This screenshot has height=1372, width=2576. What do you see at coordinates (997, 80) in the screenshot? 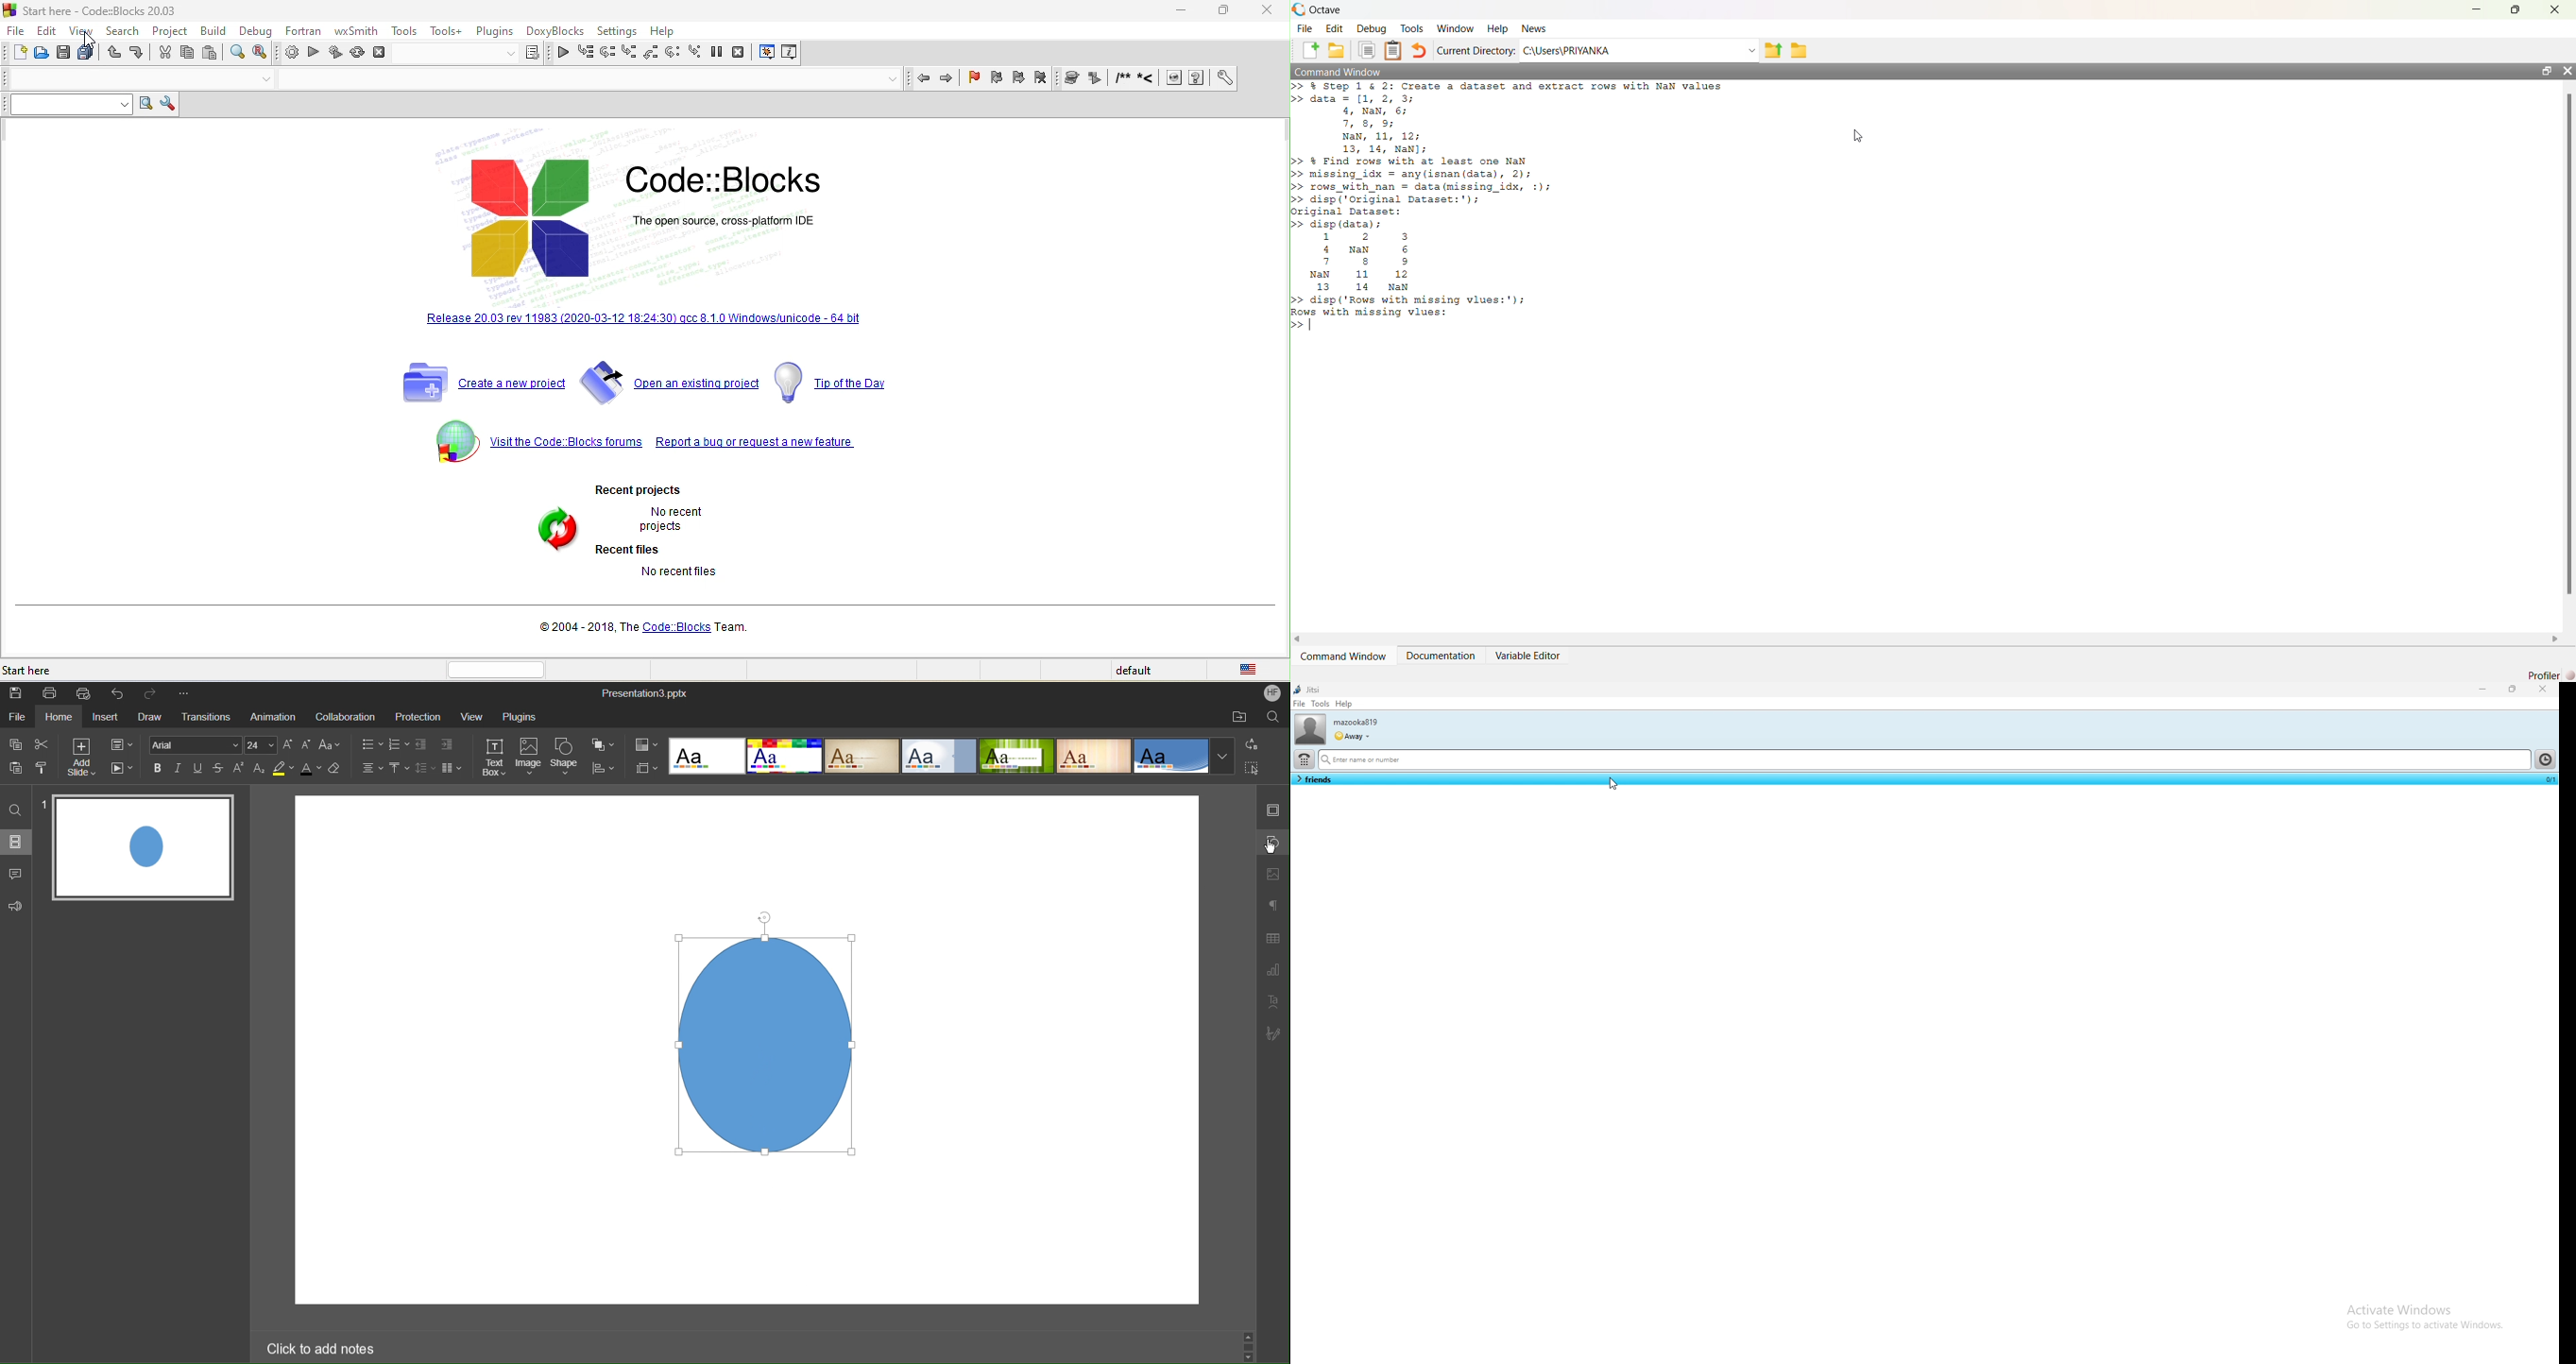
I see `prev bookmark` at bounding box center [997, 80].